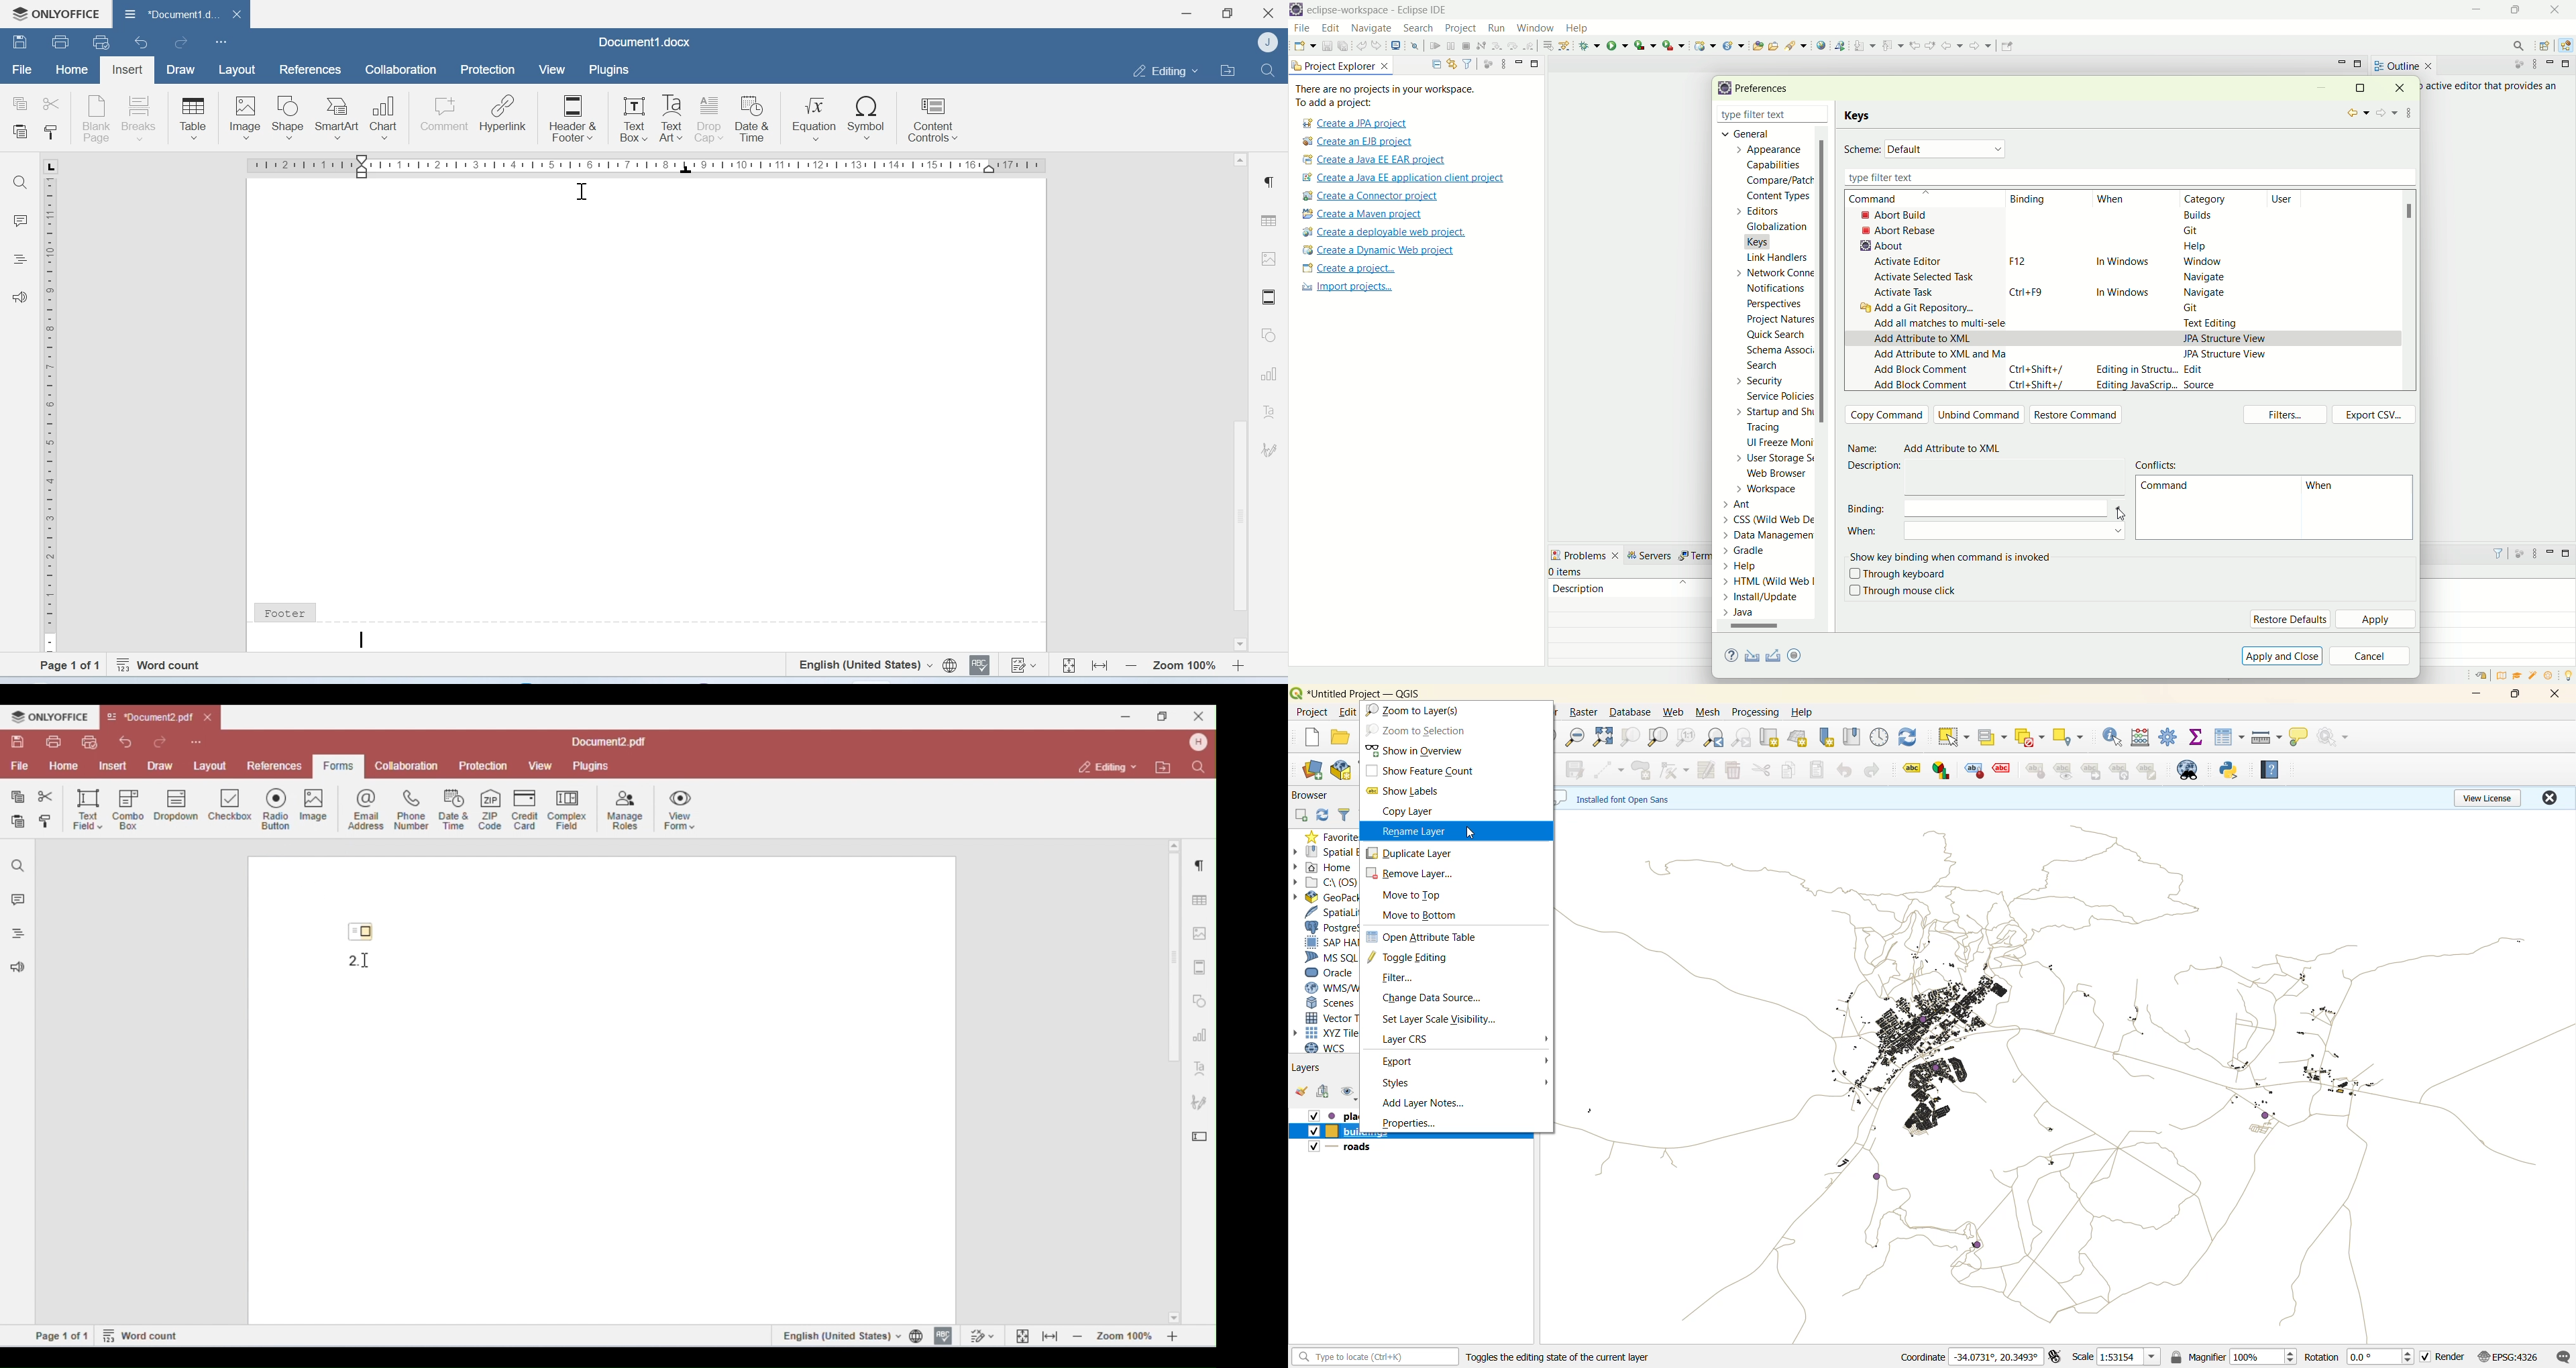  What do you see at coordinates (2551, 551) in the screenshot?
I see `minimize` at bounding box center [2551, 551].